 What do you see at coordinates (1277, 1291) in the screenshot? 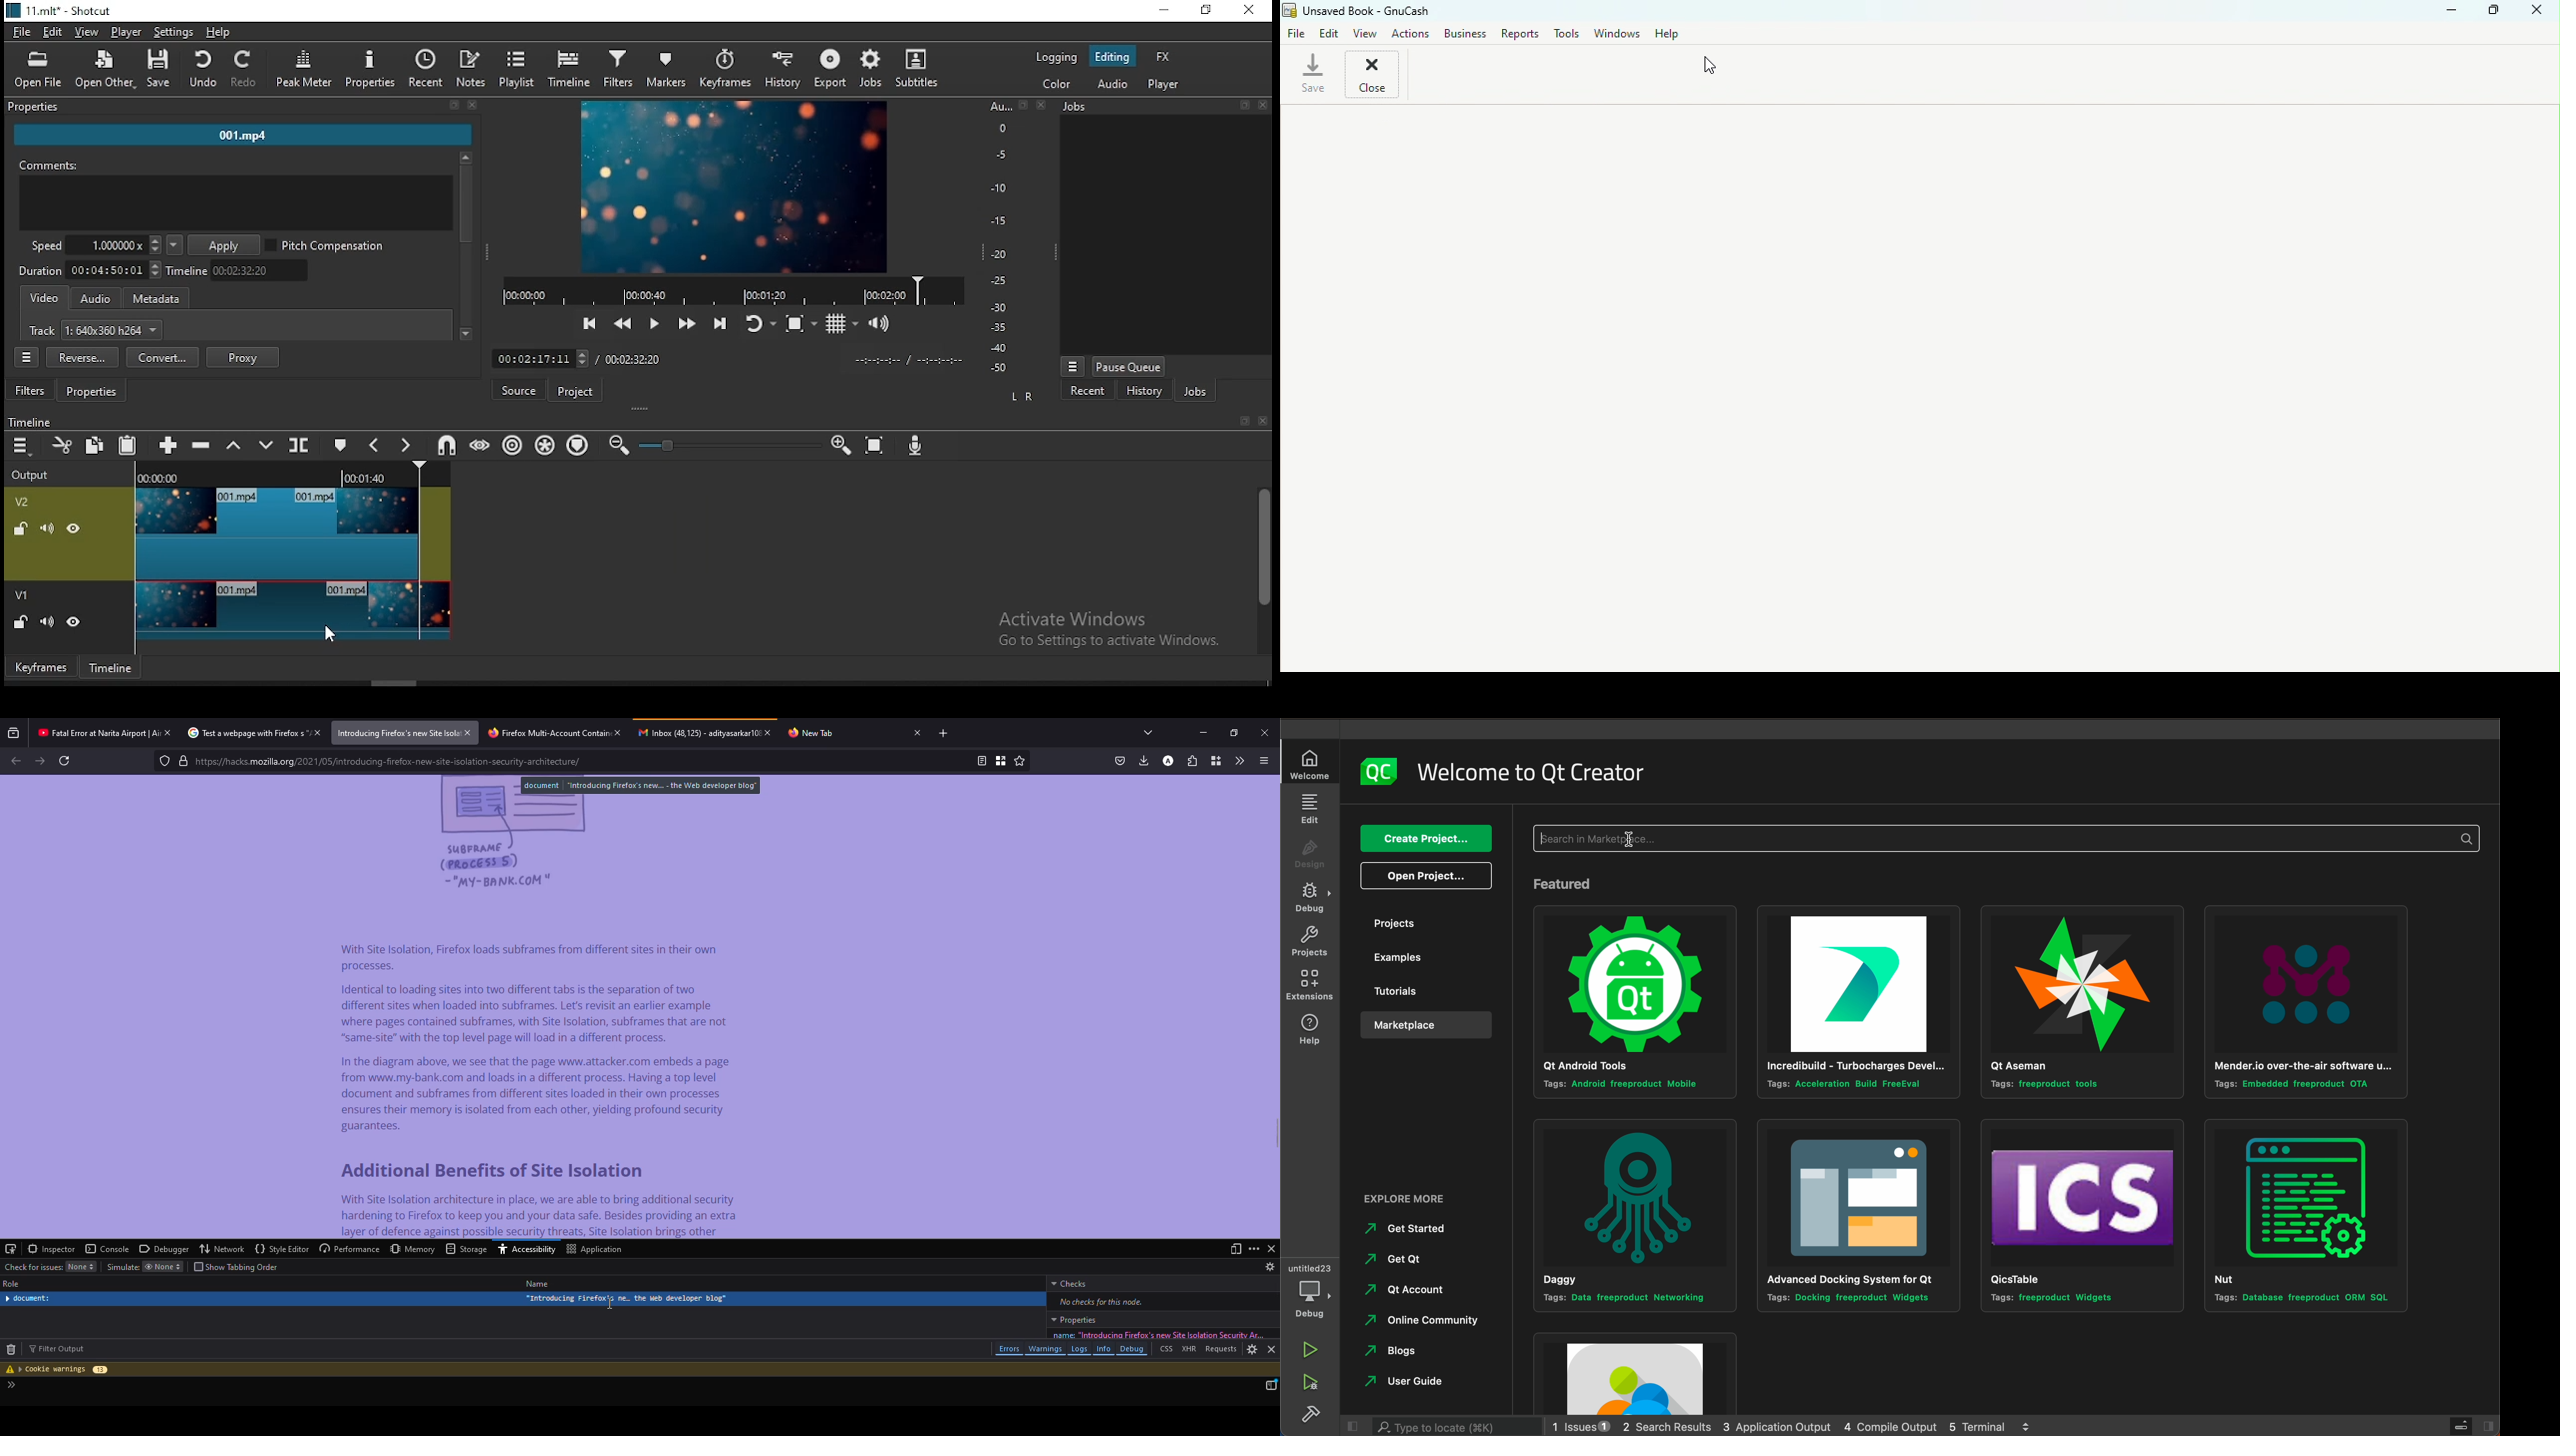
I see `scroll bar` at bounding box center [1277, 1291].